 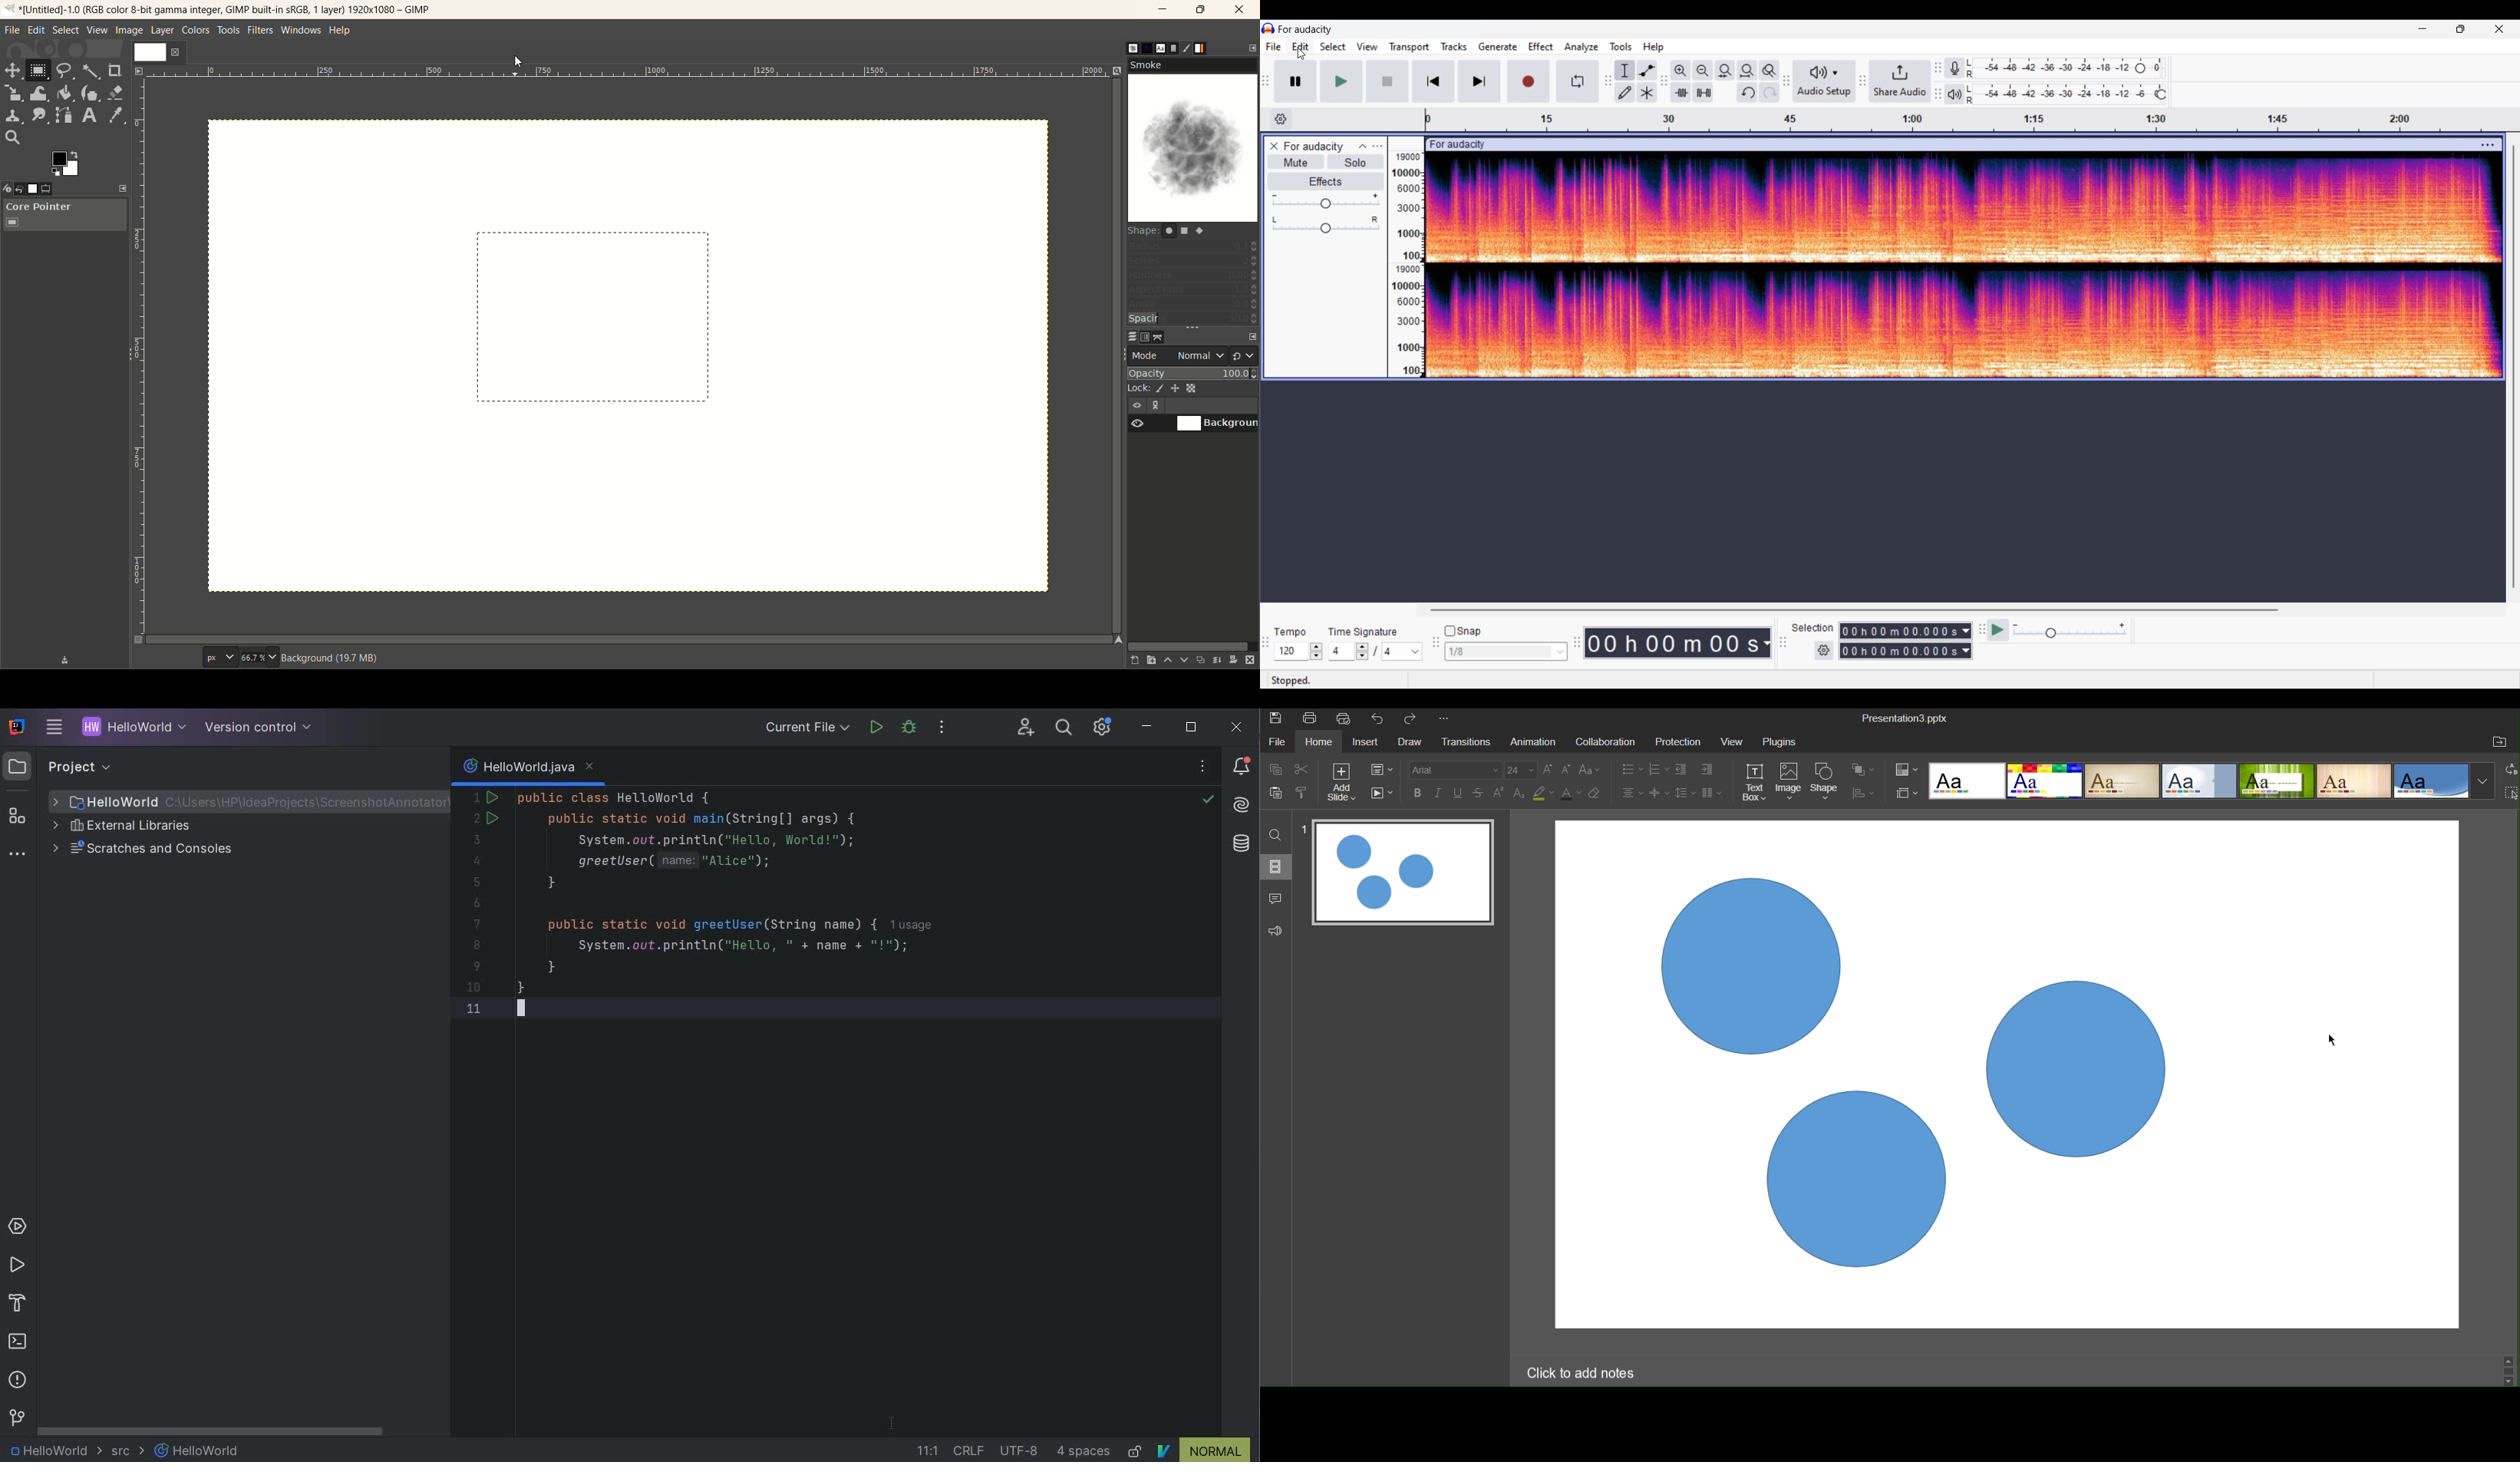 What do you see at coordinates (1434, 81) in the screenshot?
I see `Skip/Select to start` at bounding box center [1434, 81].